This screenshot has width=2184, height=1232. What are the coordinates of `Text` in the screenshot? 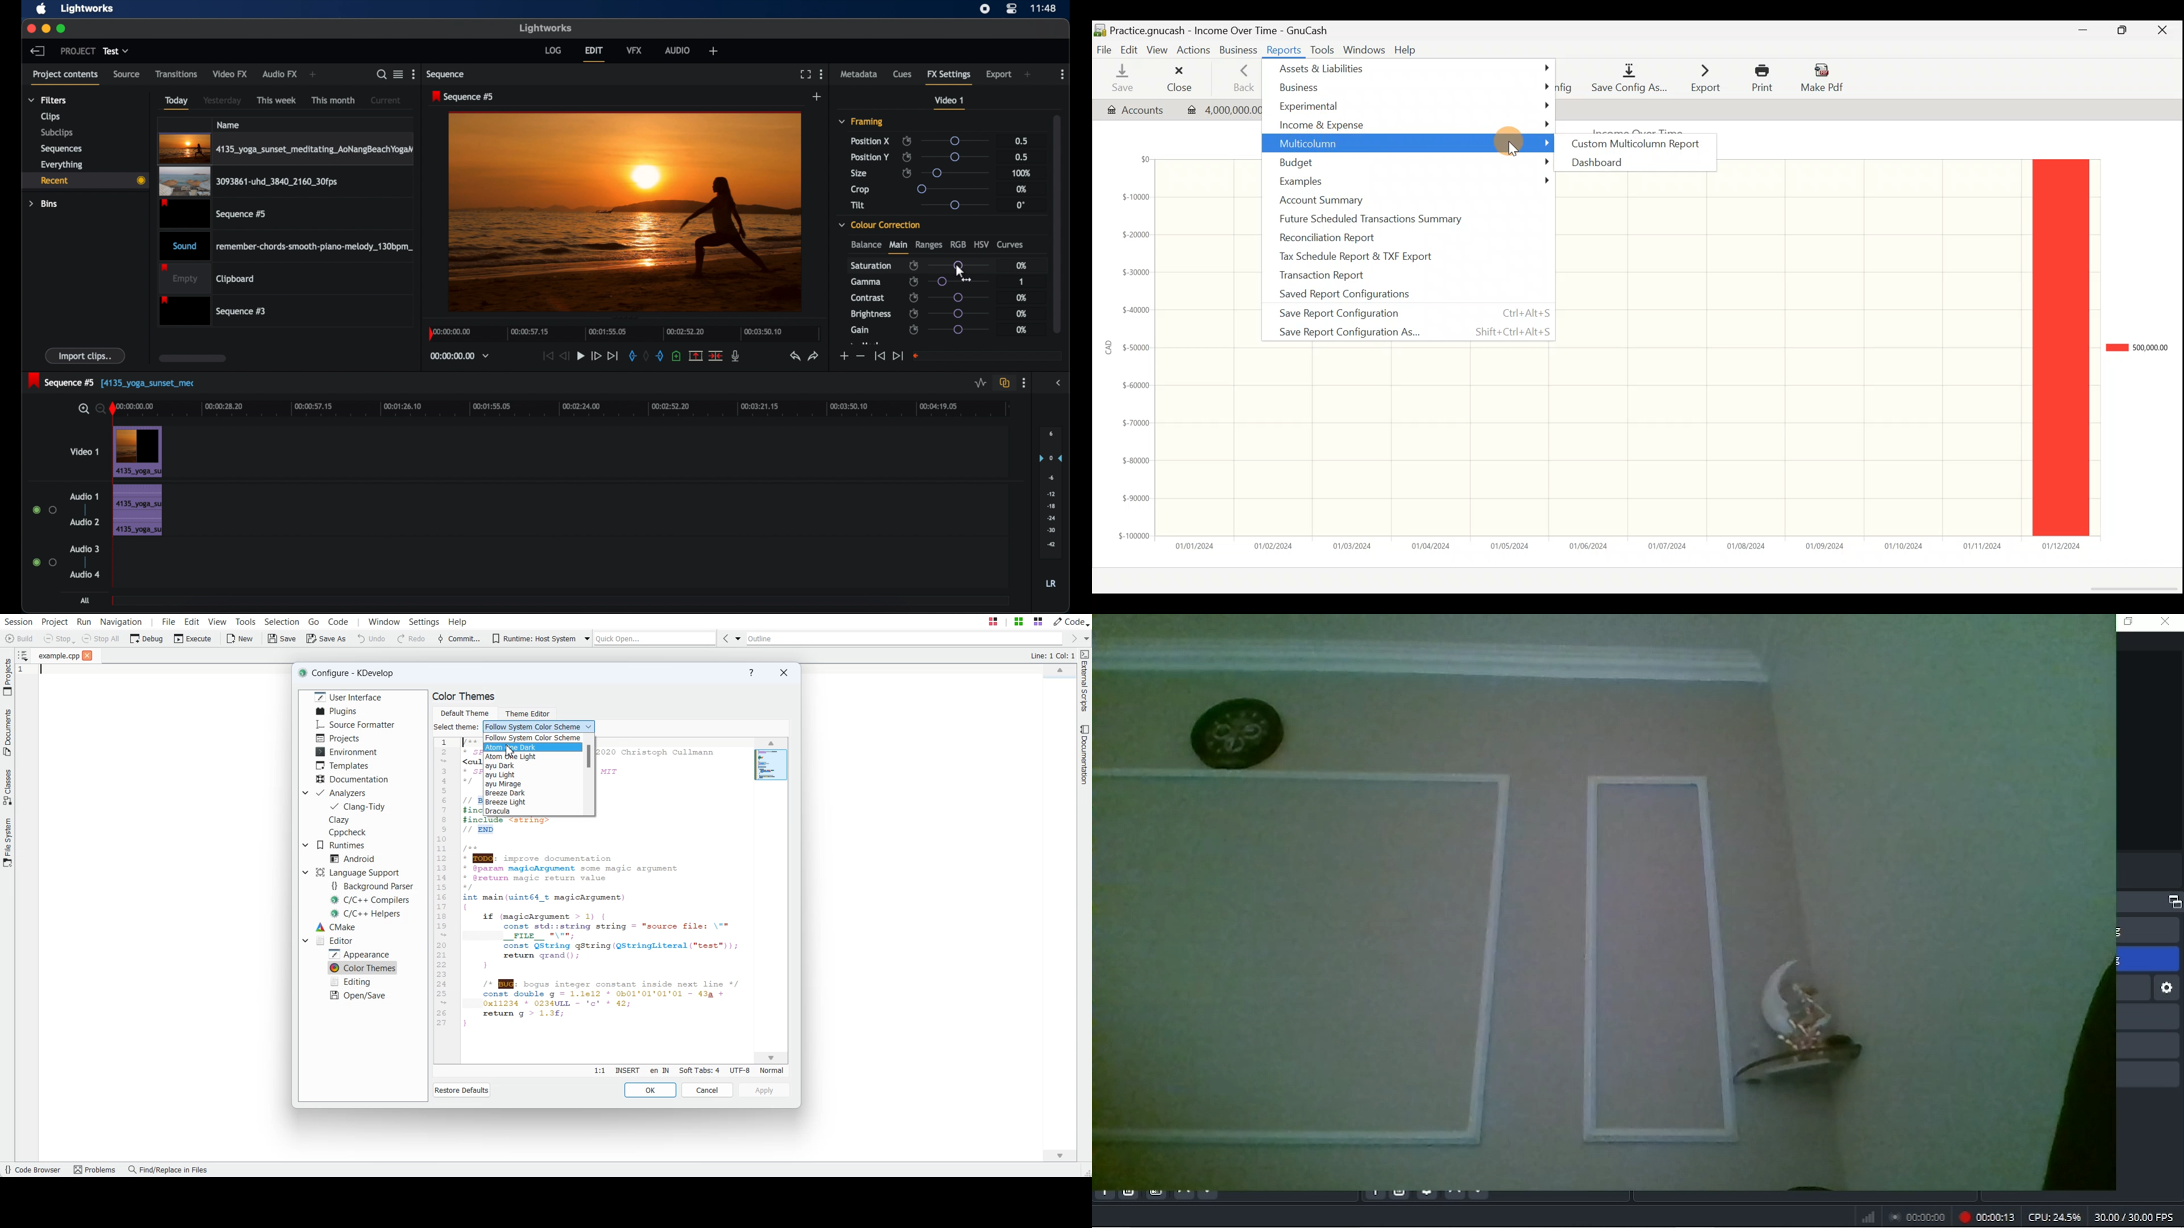 It's located at (351, 673).